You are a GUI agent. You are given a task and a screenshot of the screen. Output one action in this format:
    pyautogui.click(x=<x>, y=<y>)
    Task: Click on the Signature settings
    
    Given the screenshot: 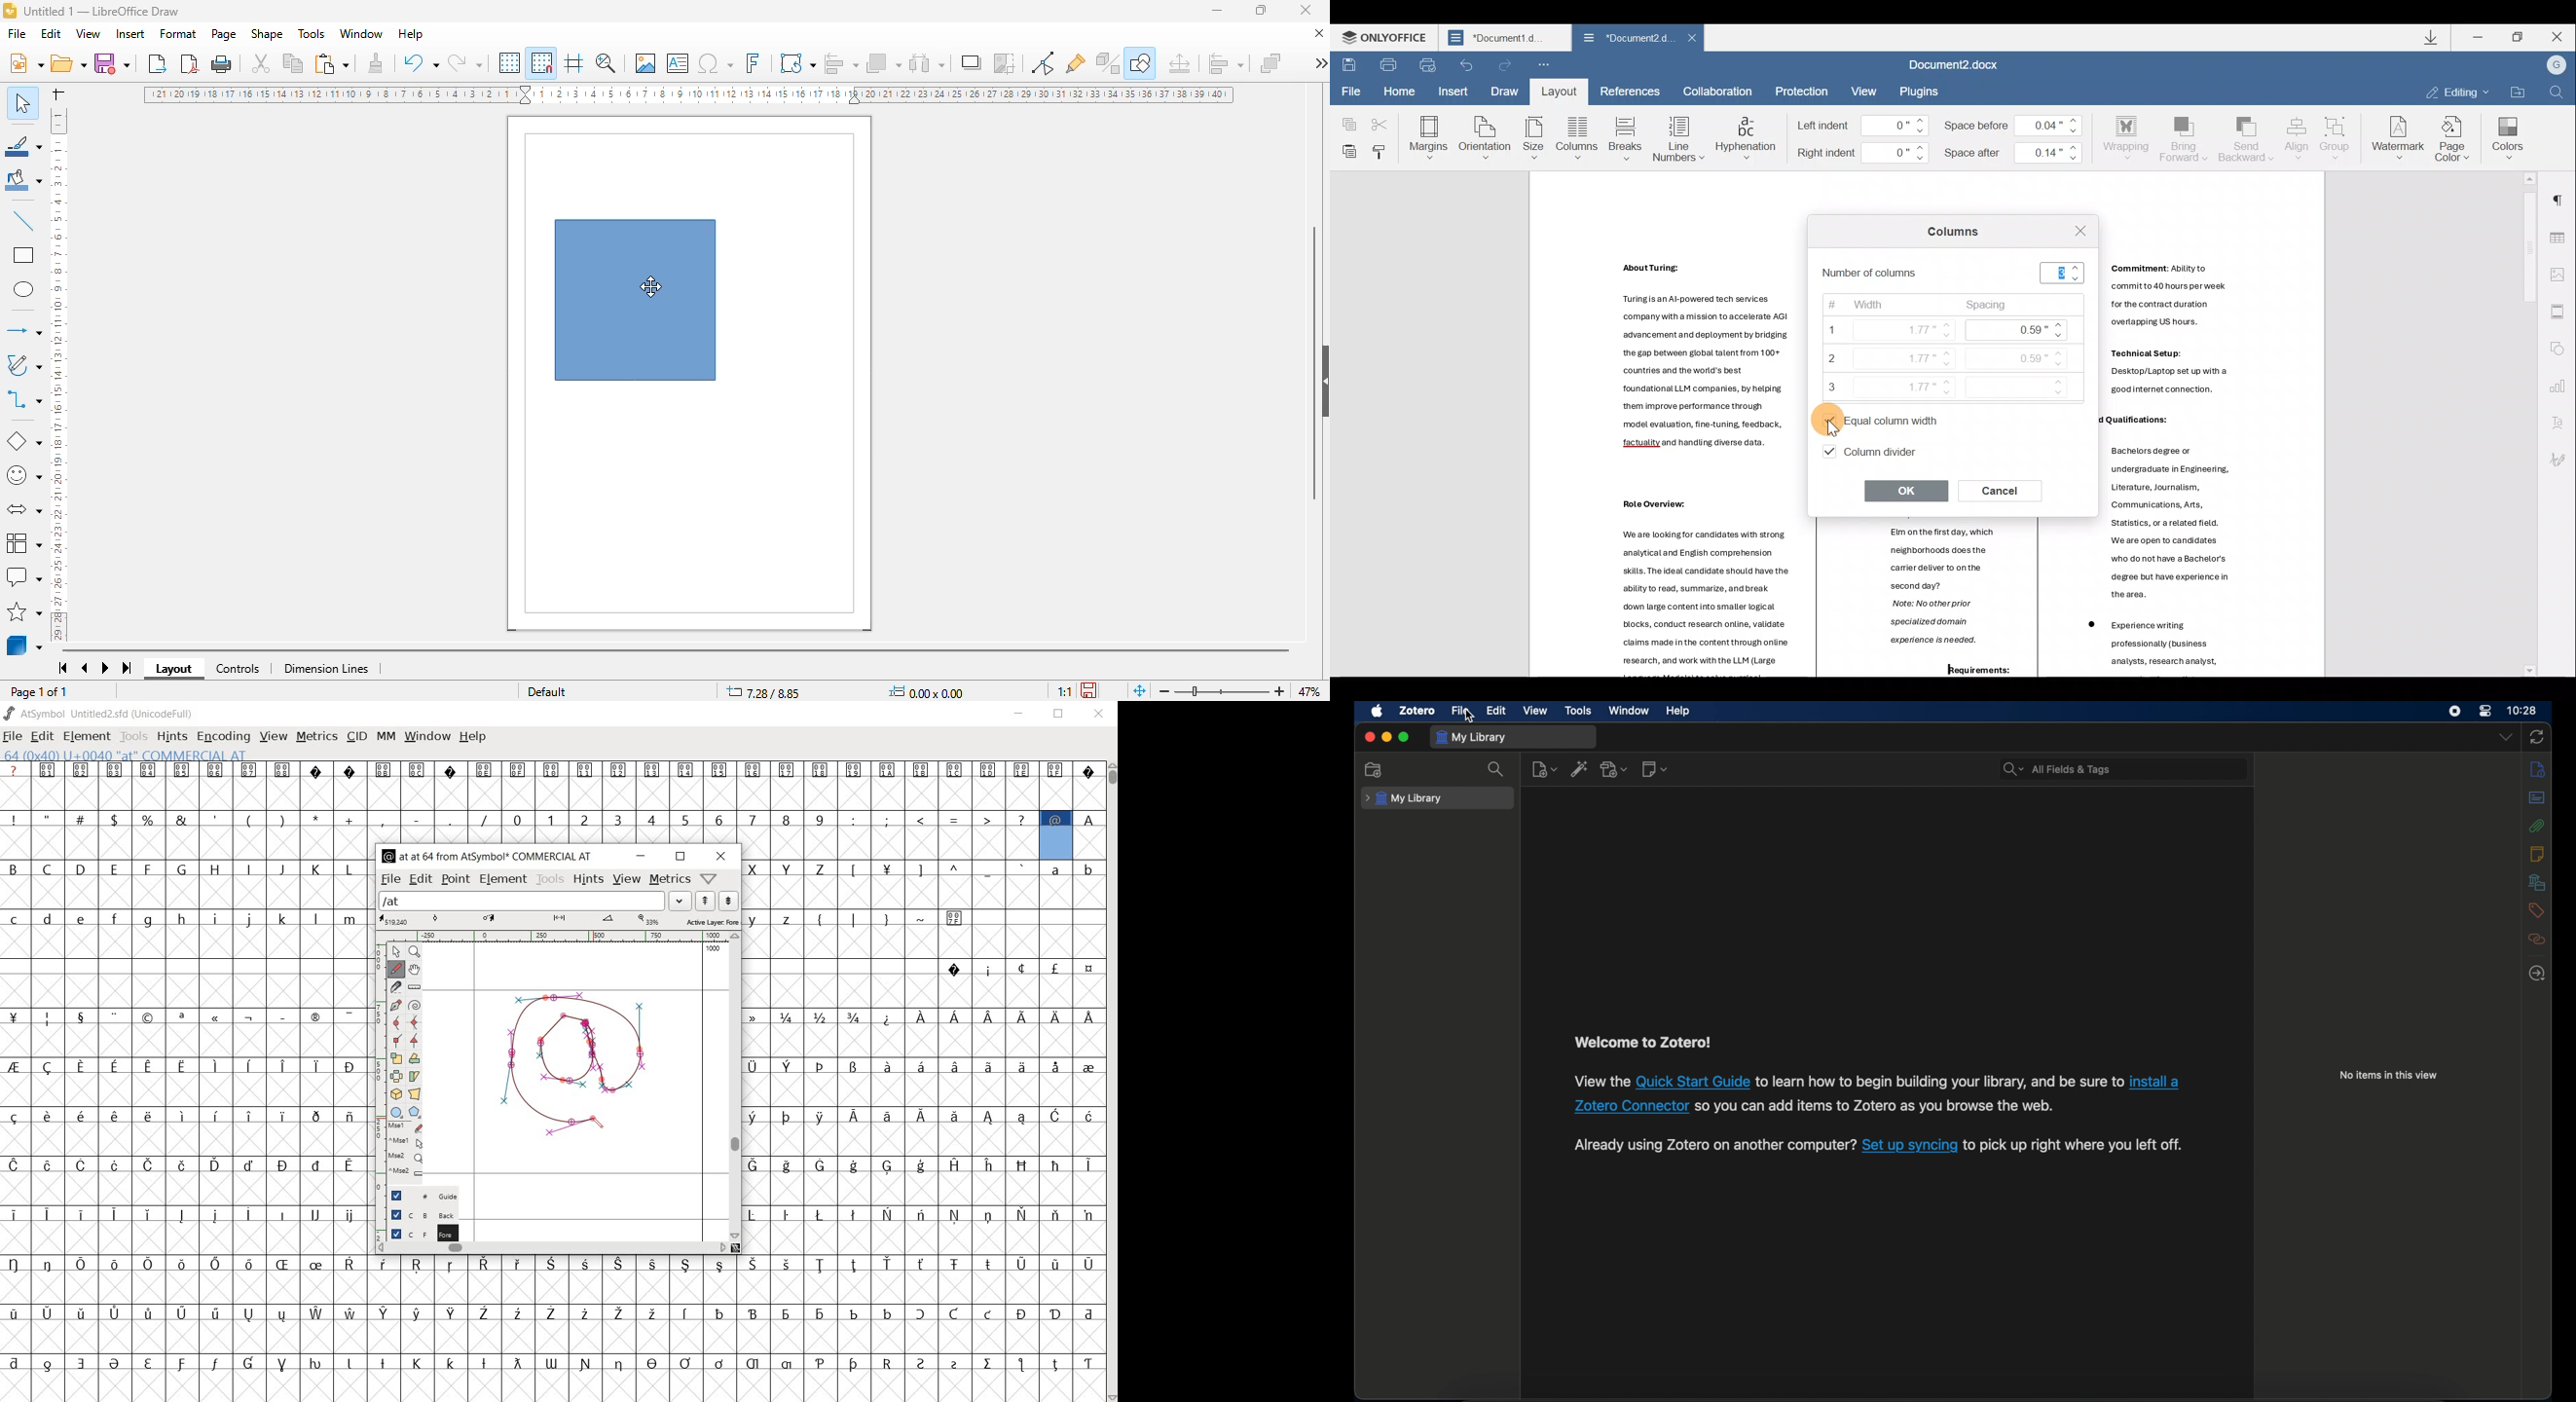 What is the action you would take?
    pyautogui.click(x=2563, y=459)
    